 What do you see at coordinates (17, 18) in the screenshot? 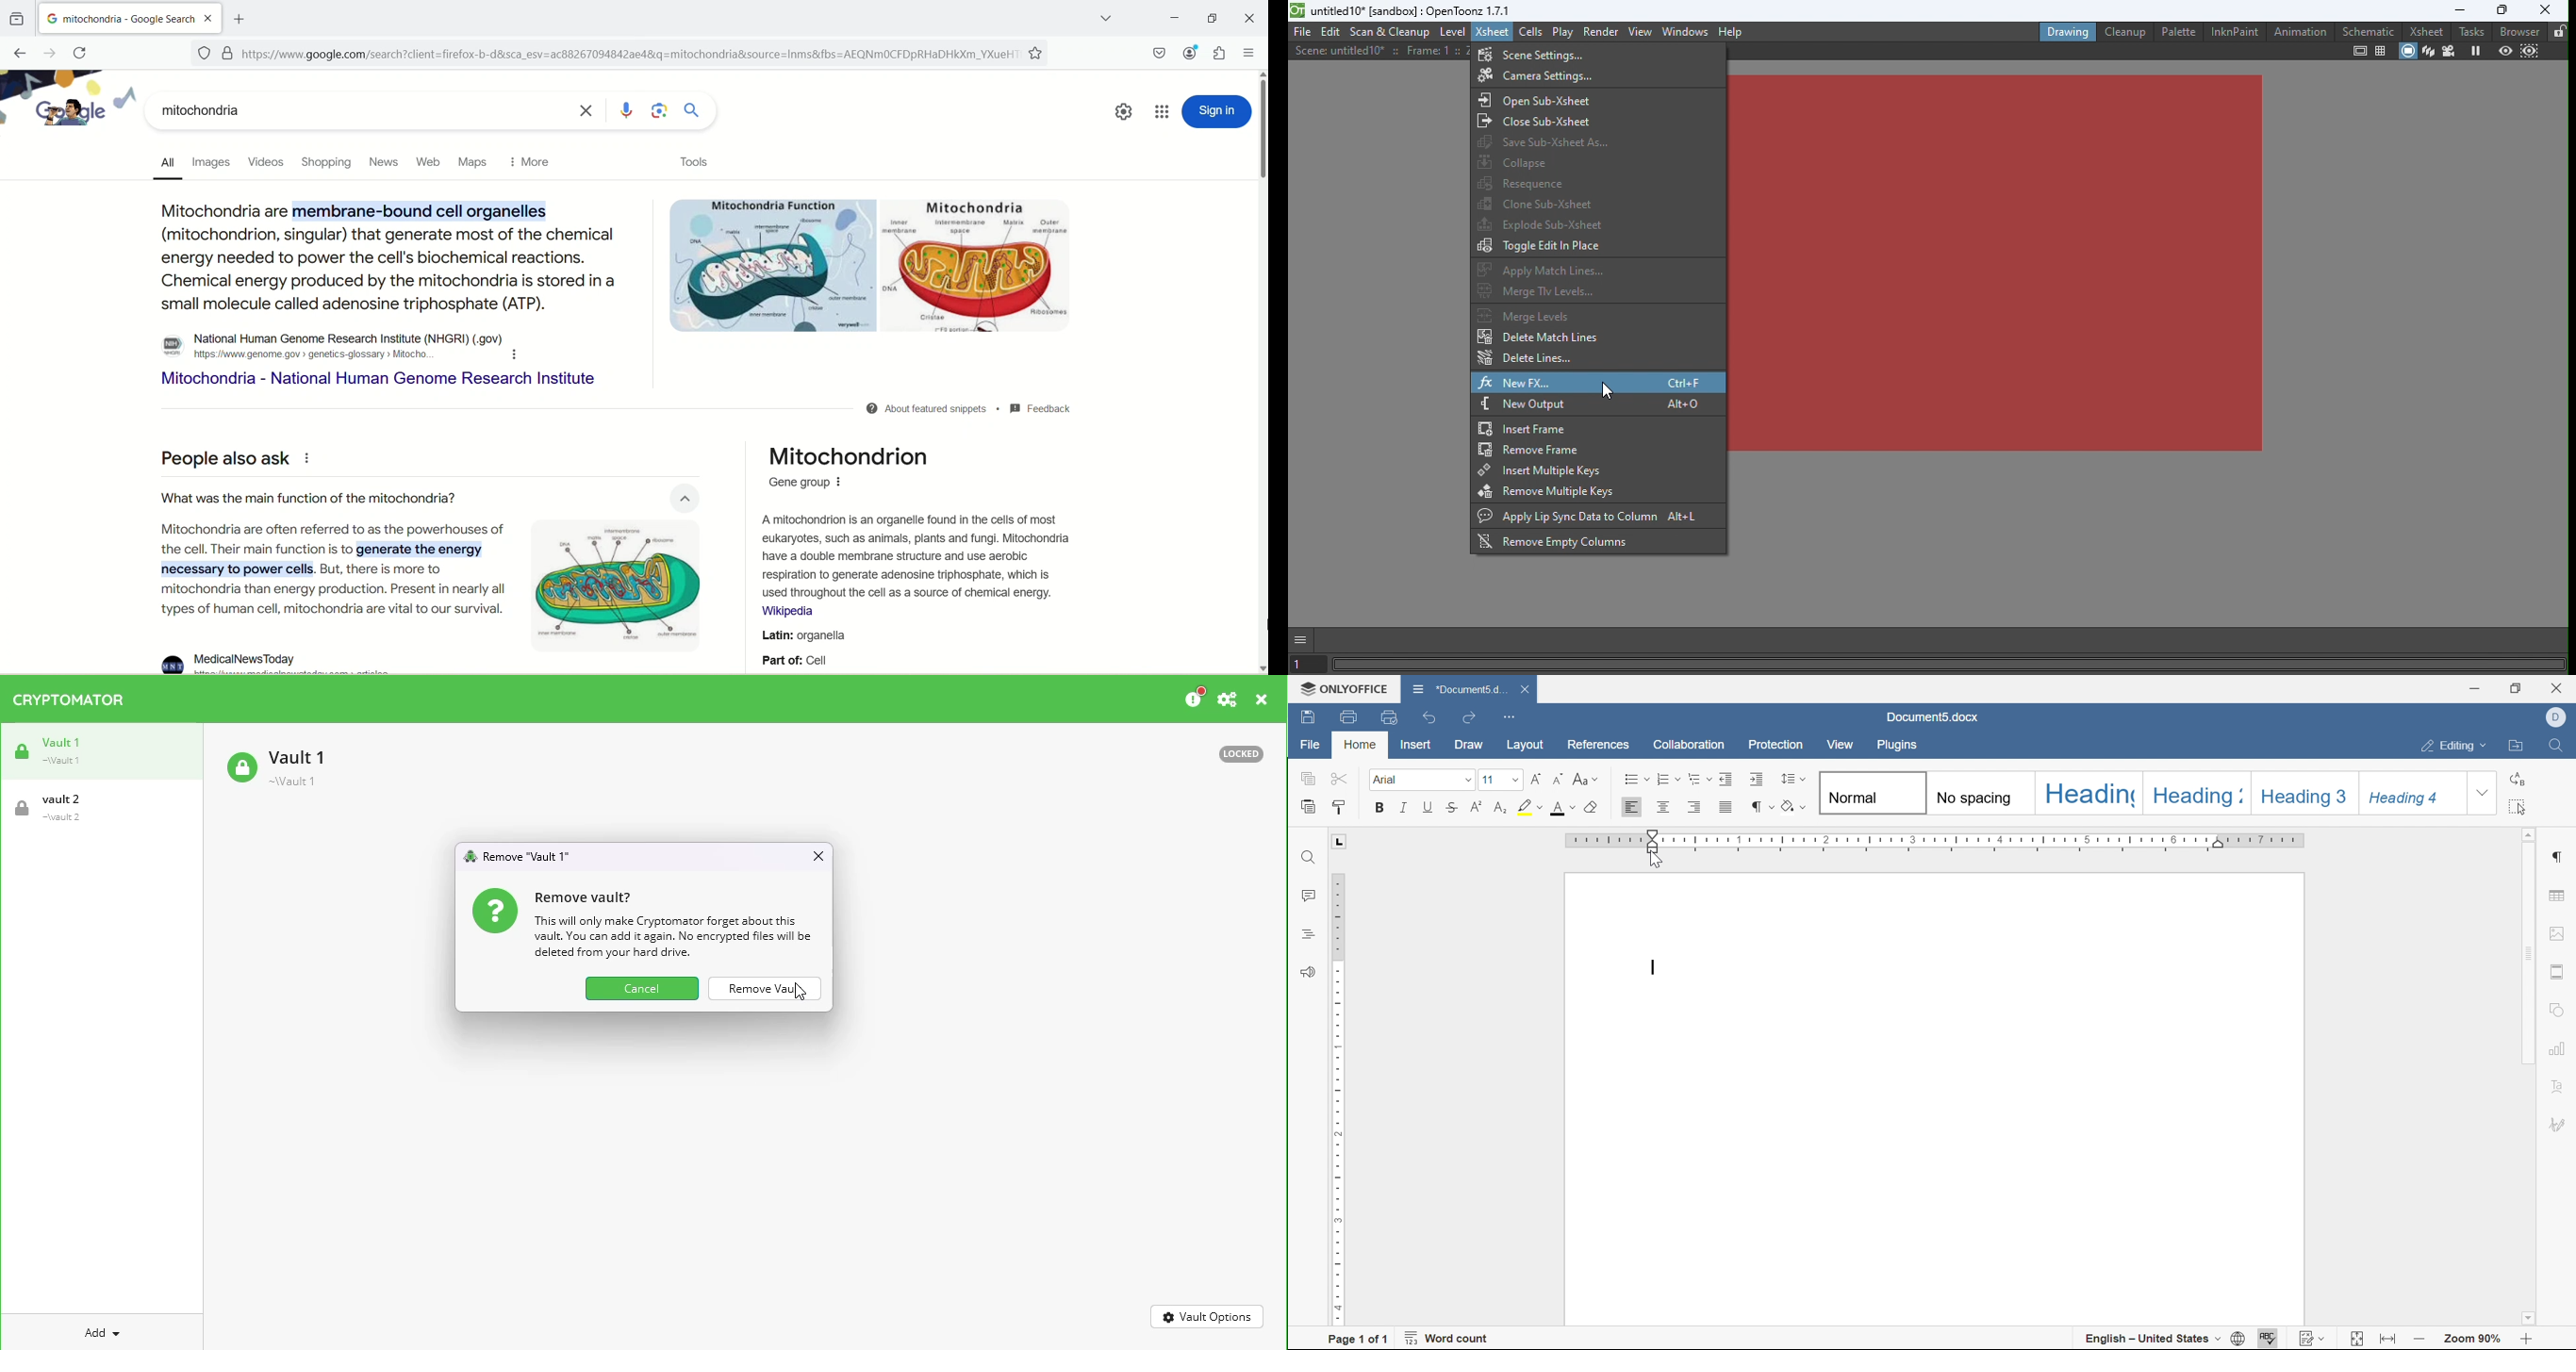
I see `view recent browsing across windows and devices` at bounding box center [17, 18].